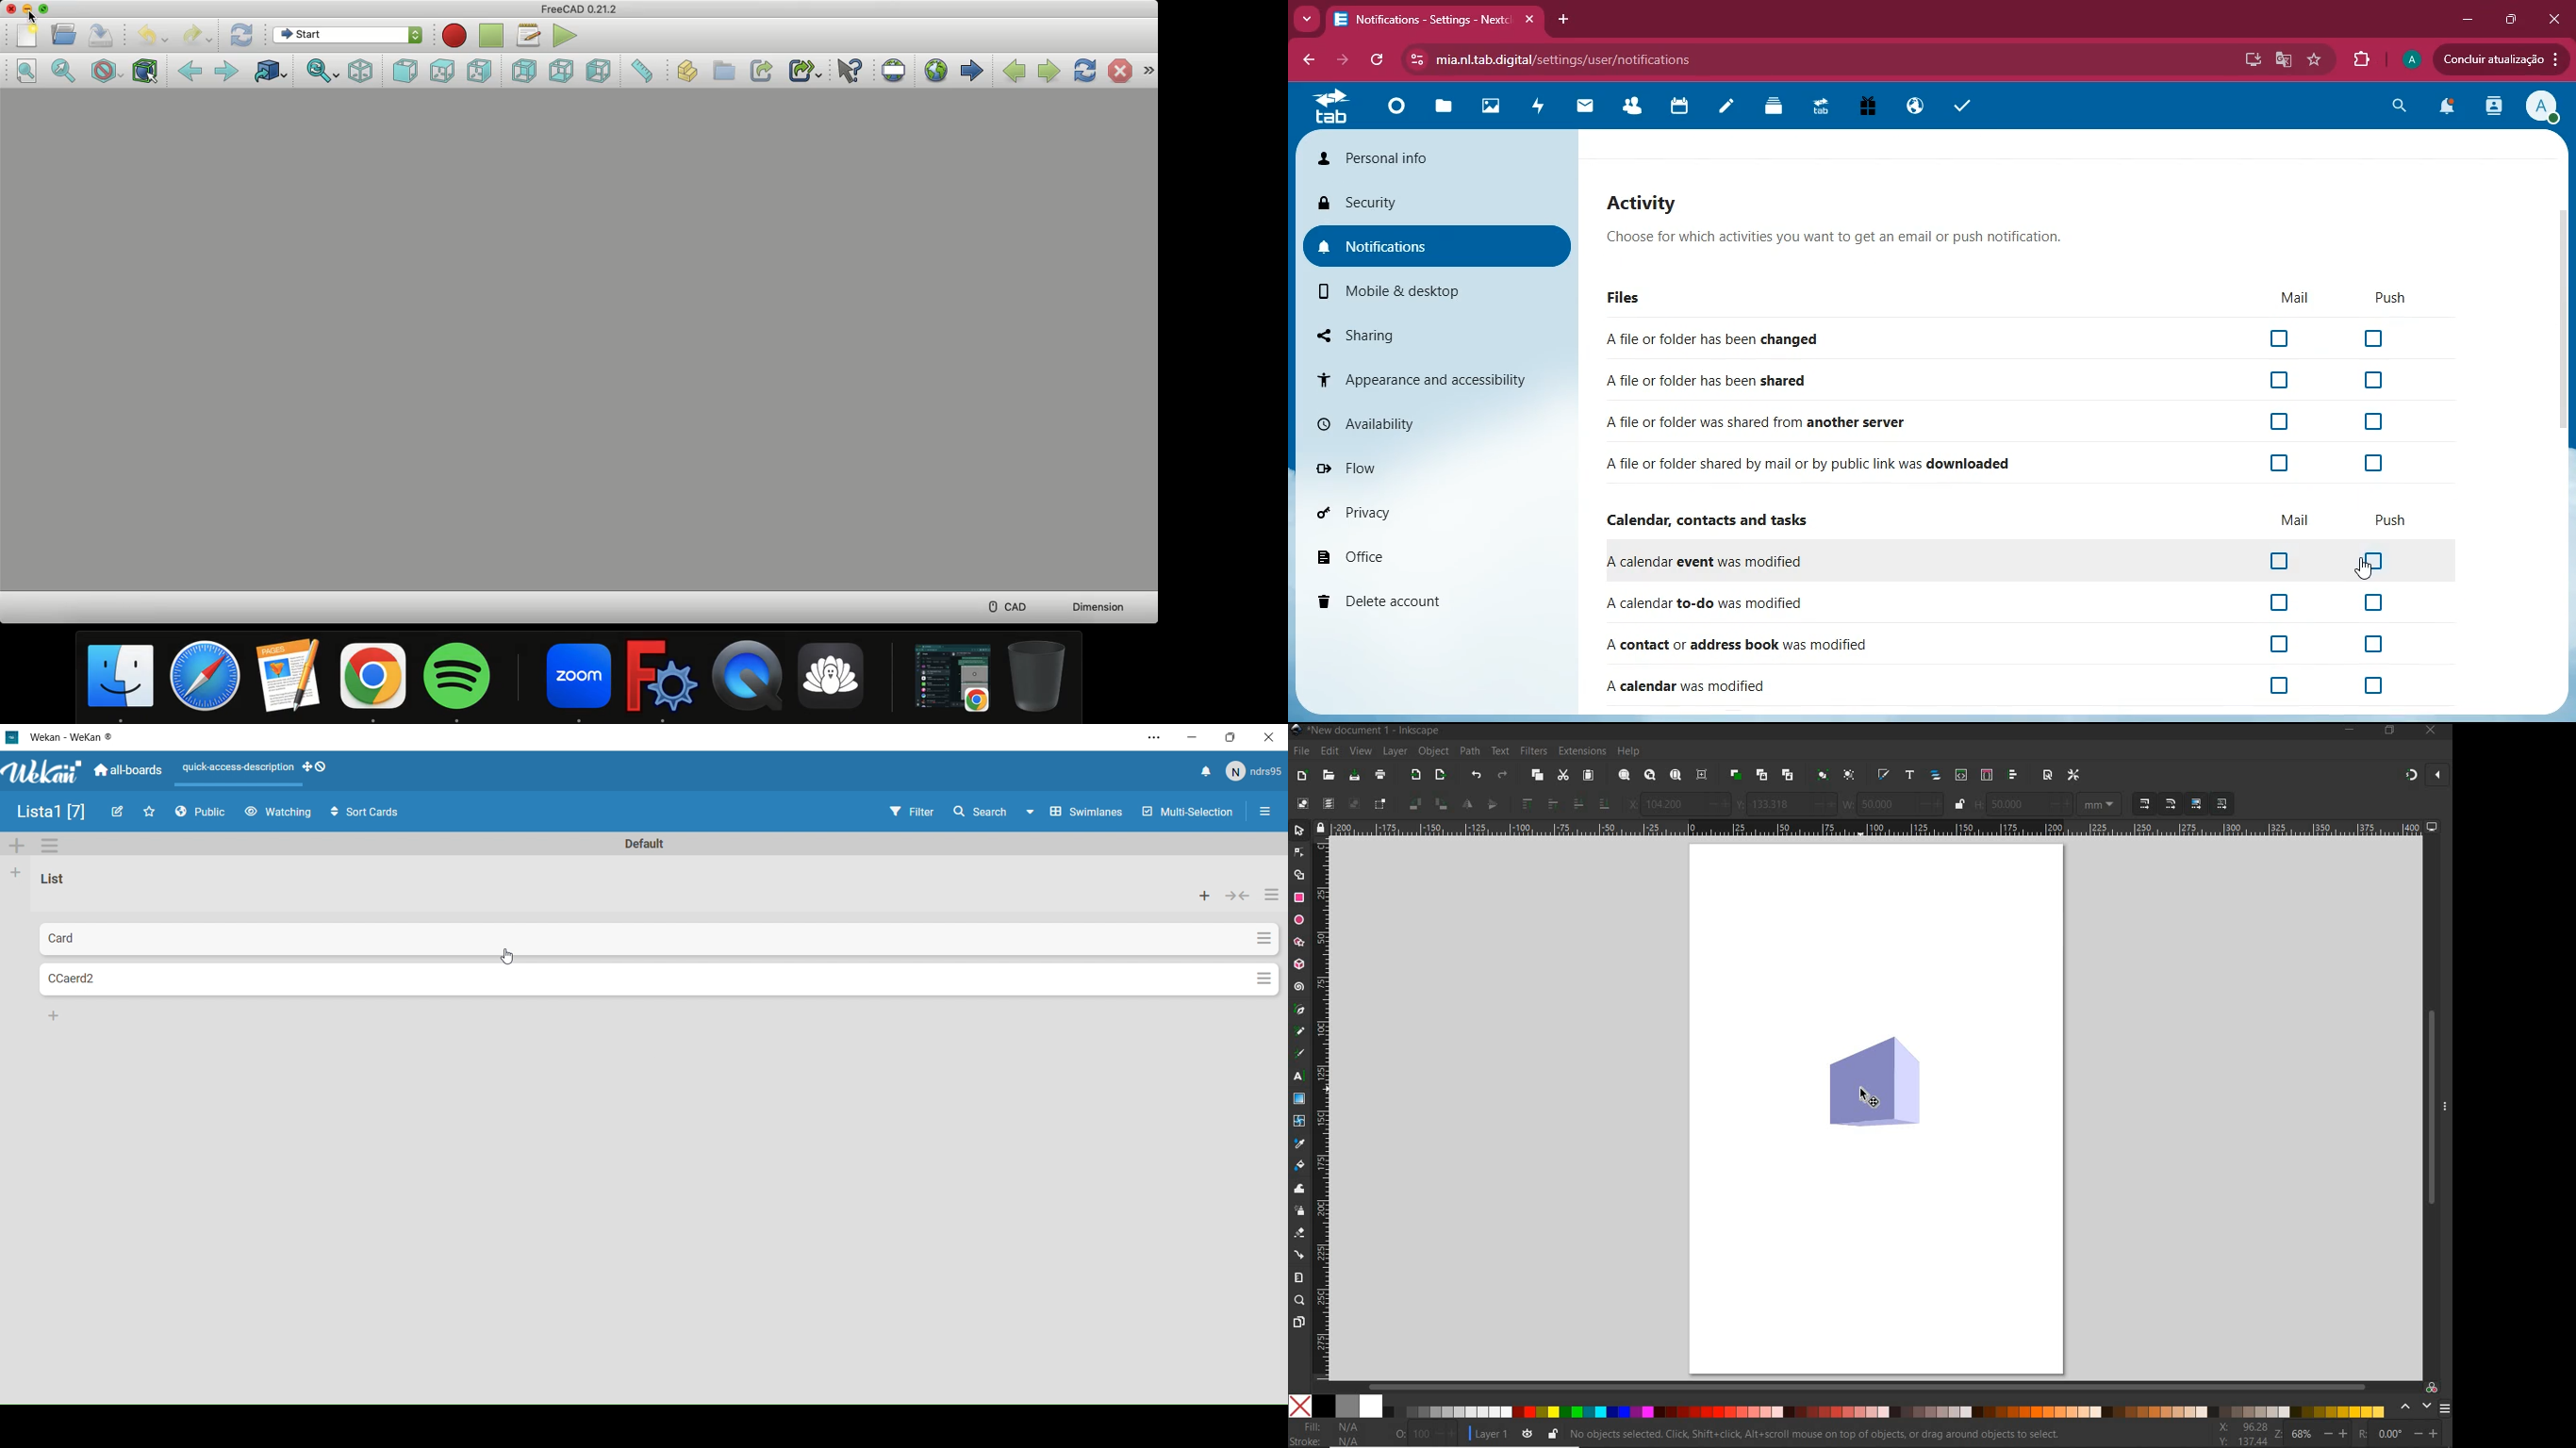 The width and height of the screenshot is (2576, 1456). What do you see at coordinates (1427, 333) in the screenshot?
I see `sharing` at bounding box center [1427, 333].